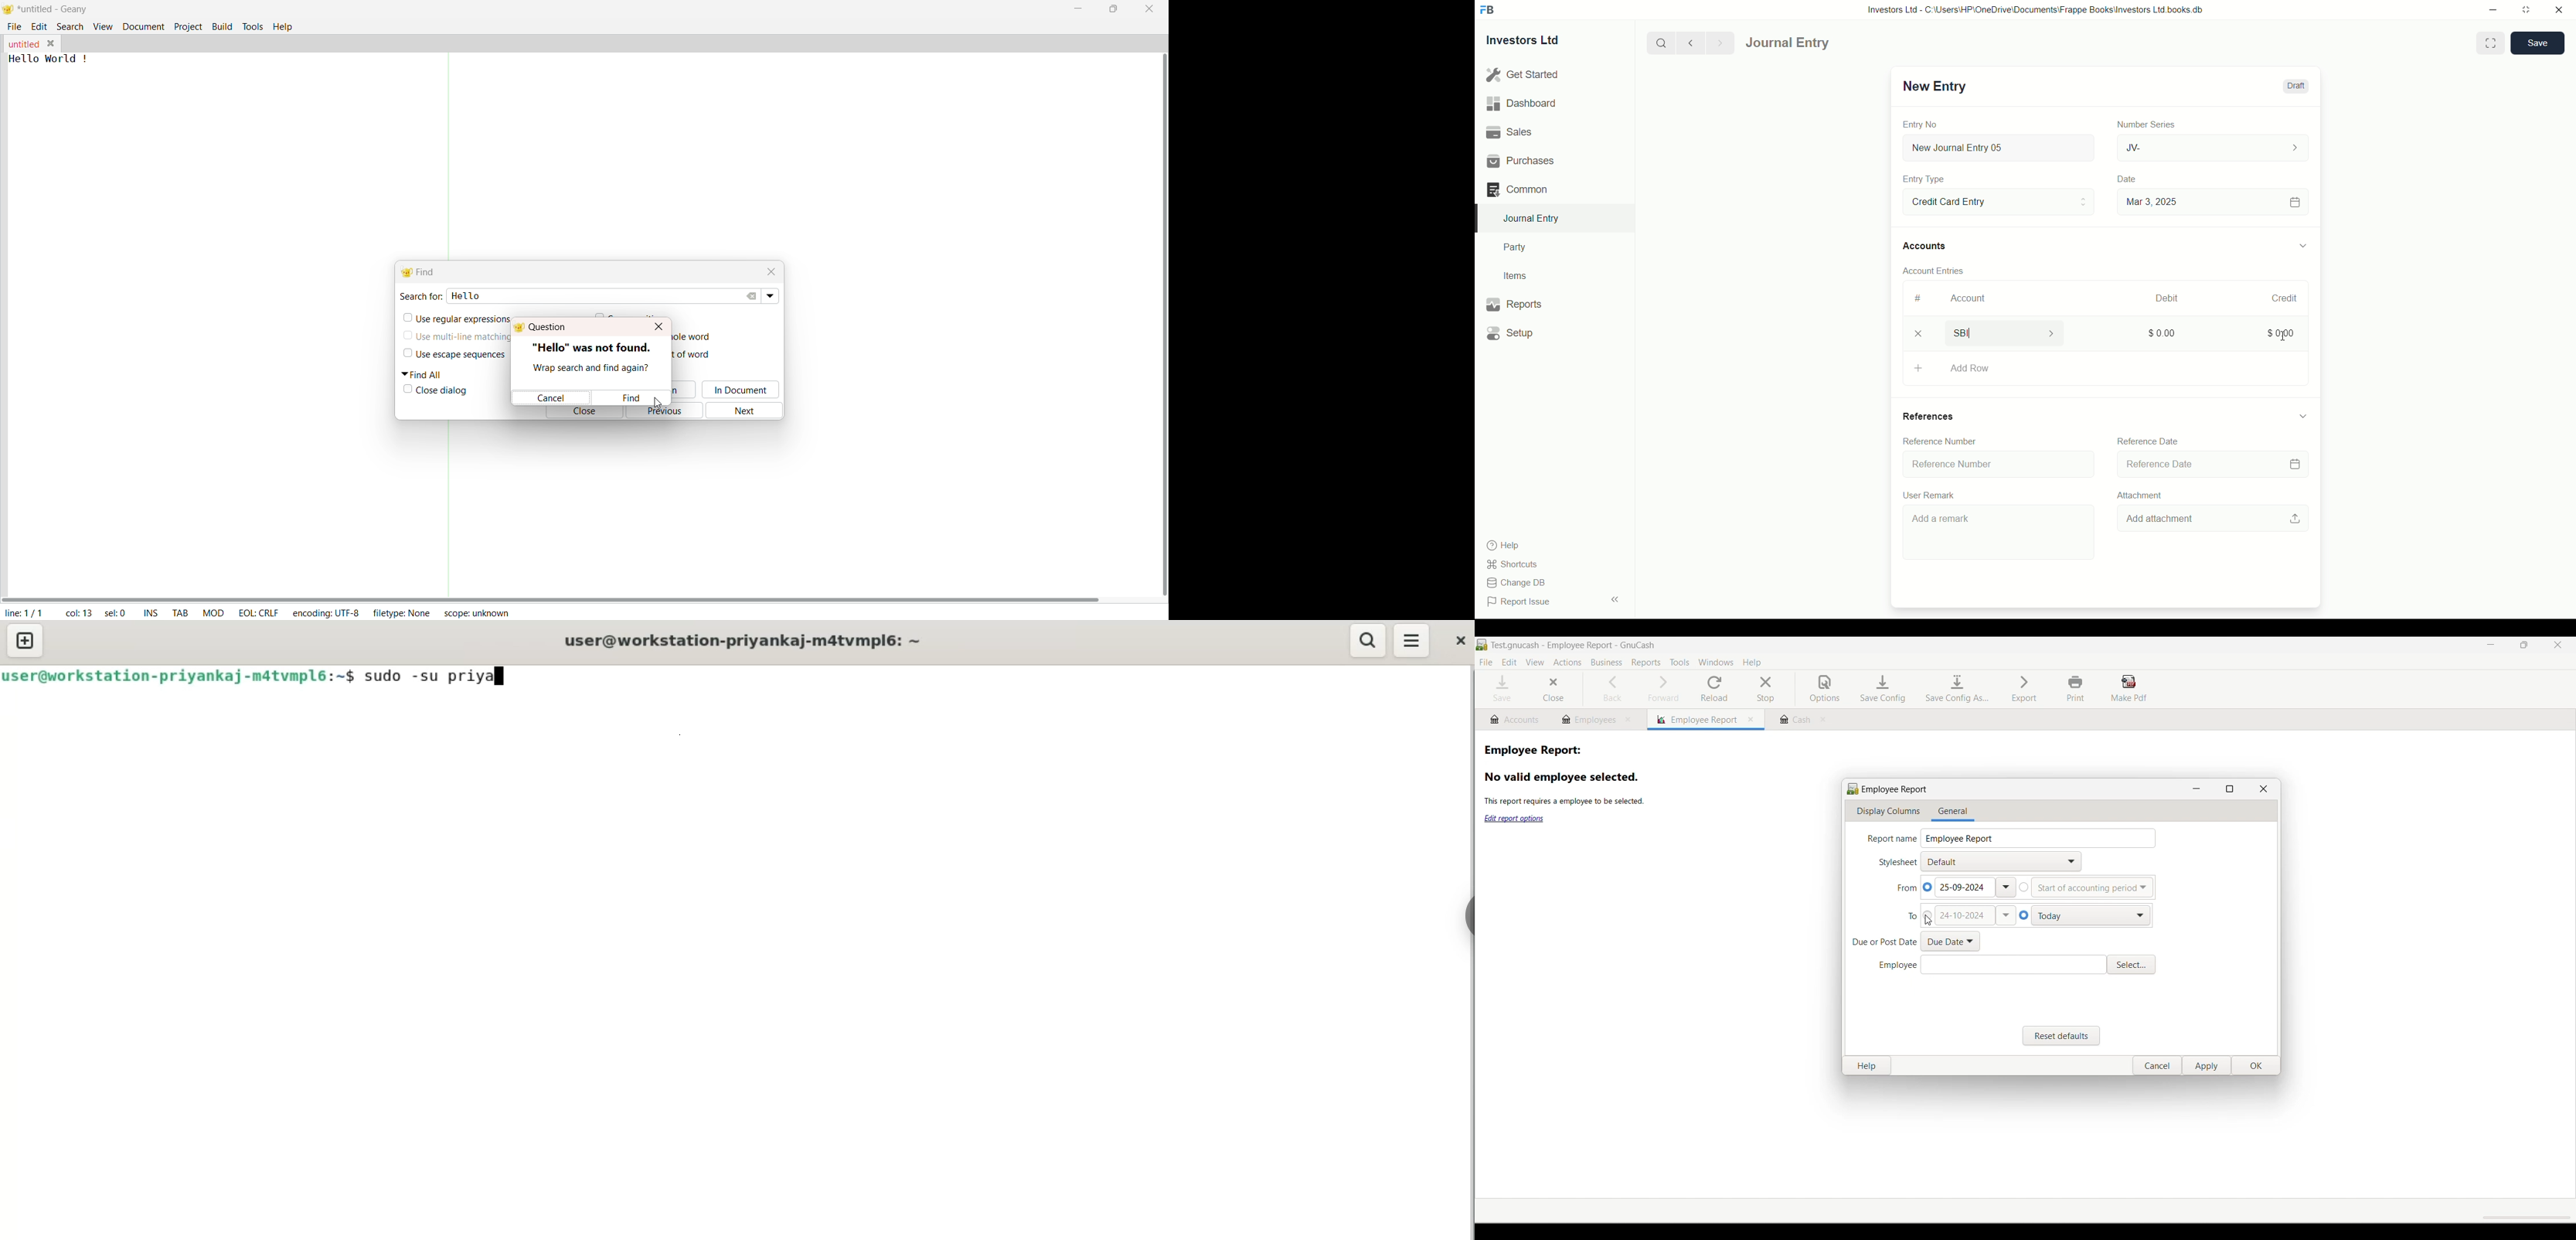 The width and height of the screenshot is (2576, 1260). What do you see at coordinates (1615, 598) in the screenshot?
I see `expand/collapse` at bounding box center [1615, 598].